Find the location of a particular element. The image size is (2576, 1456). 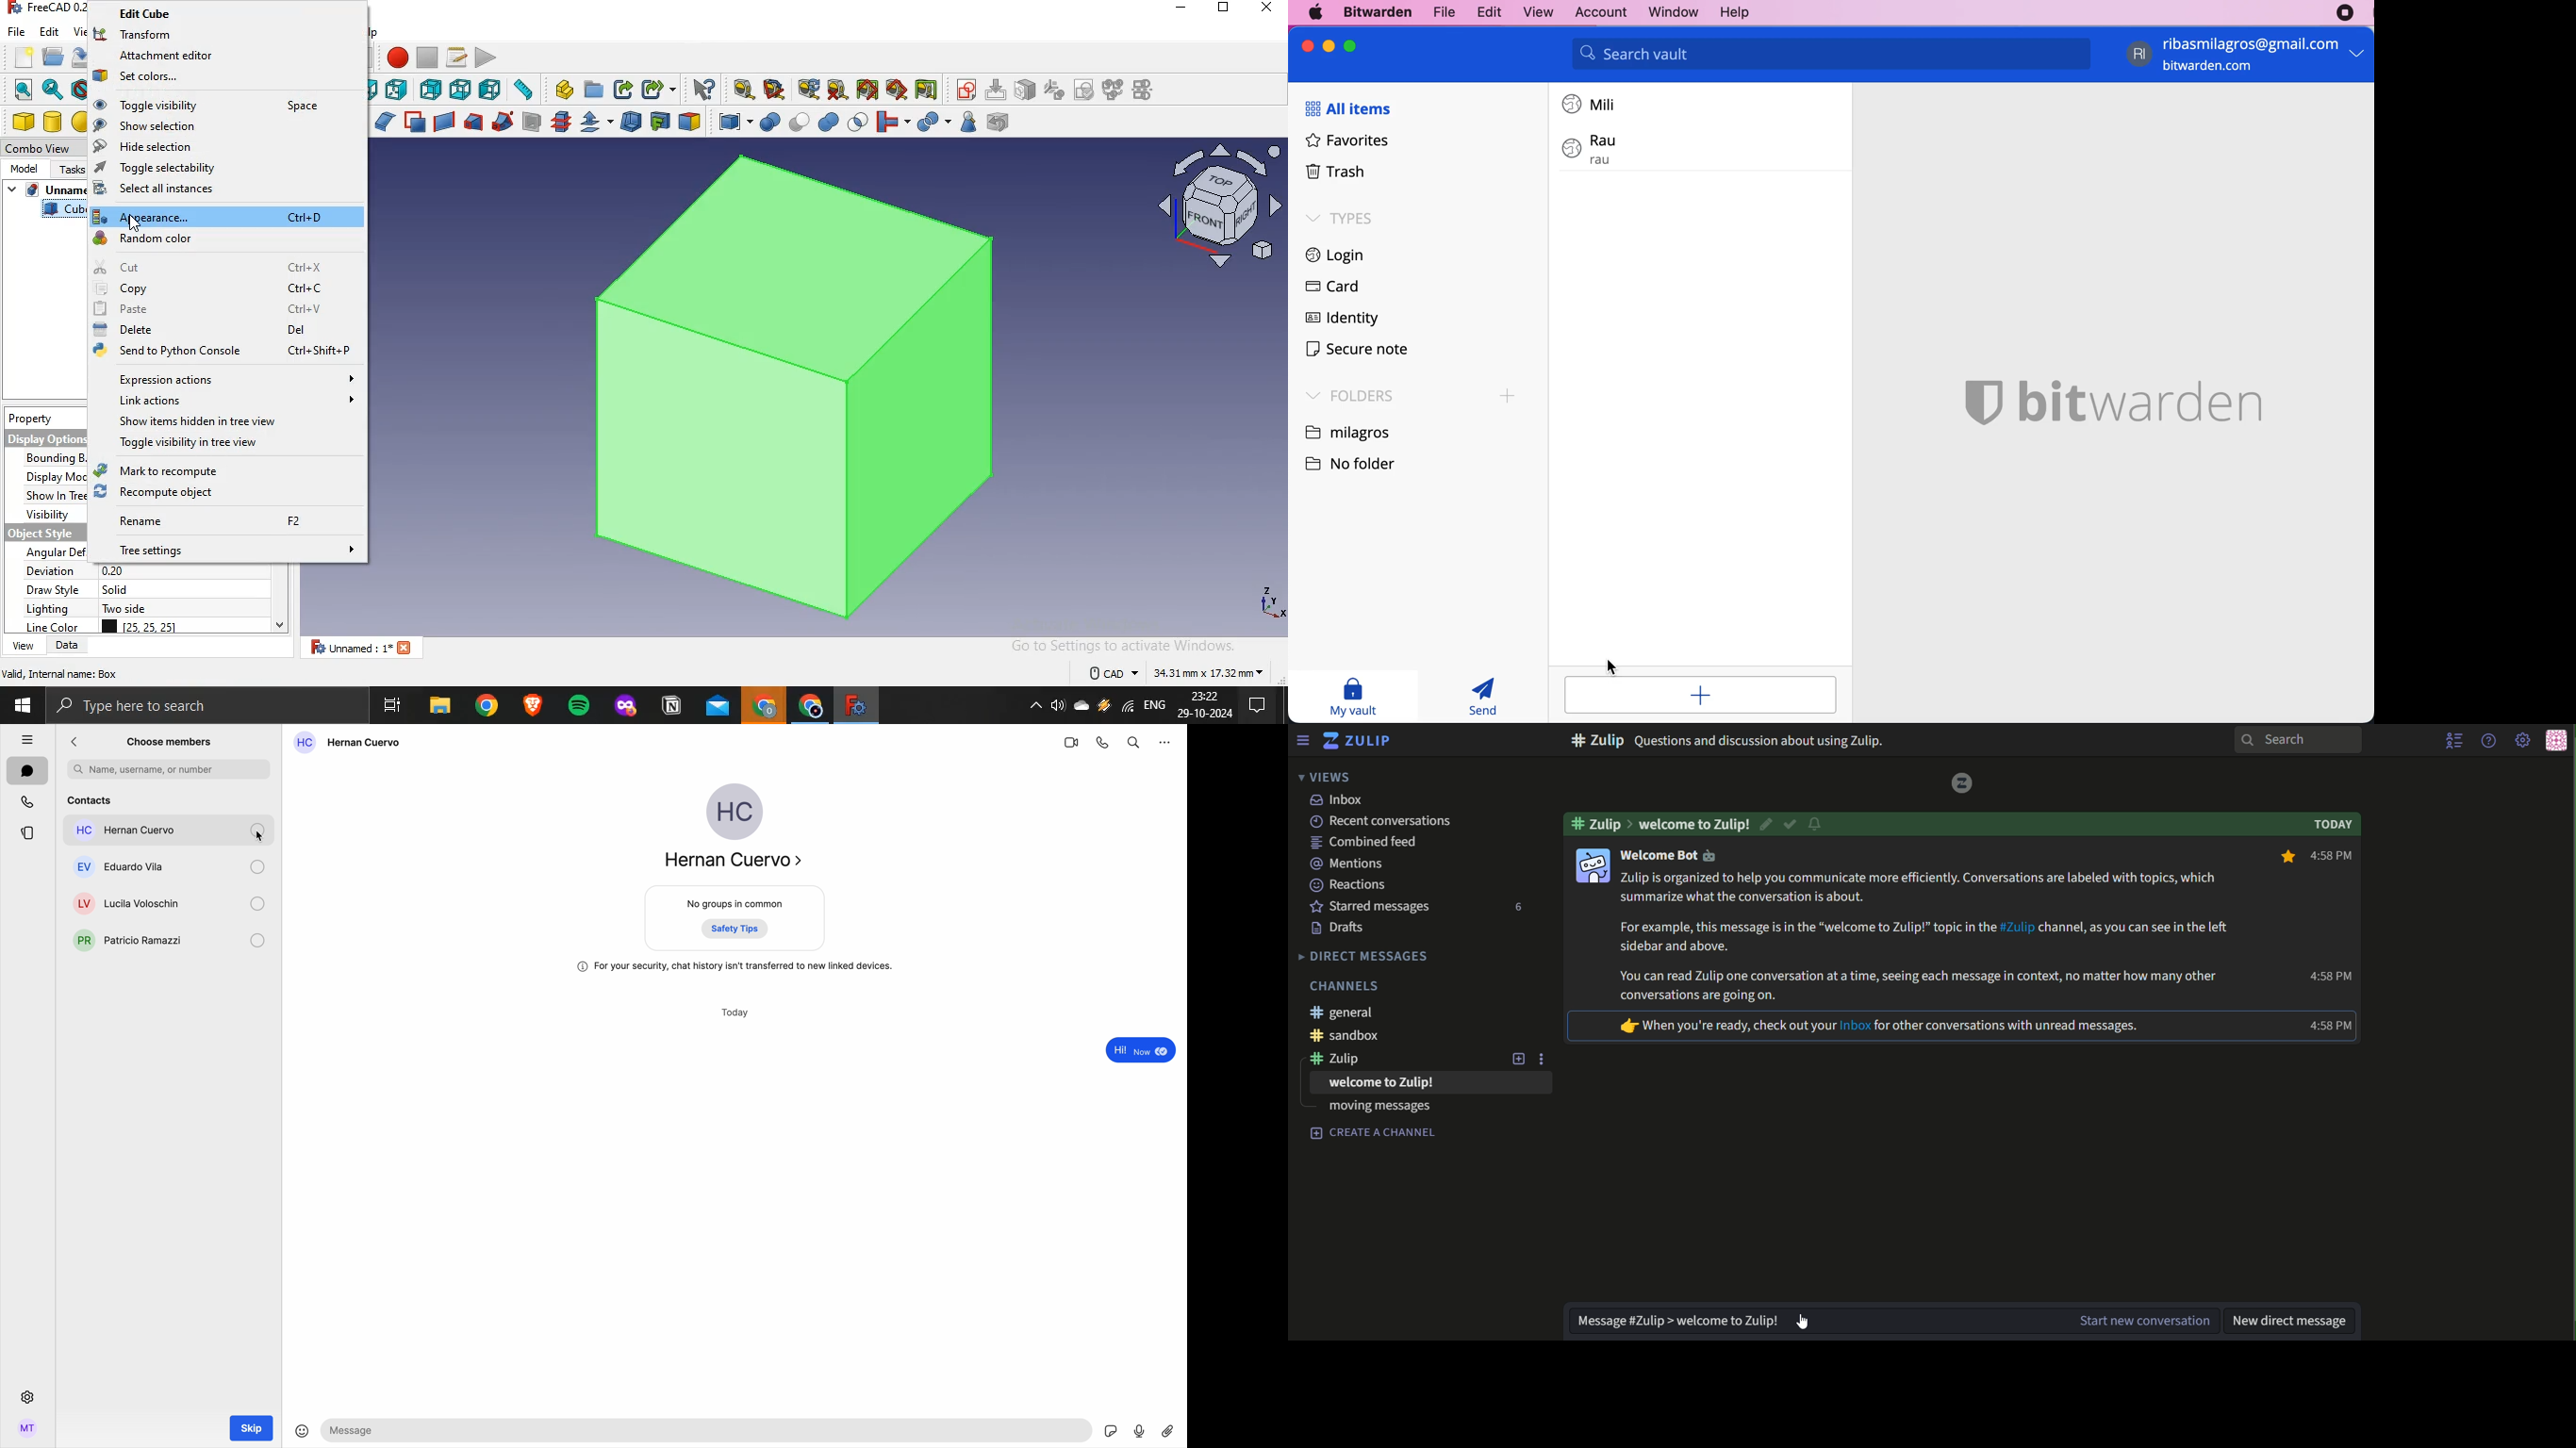

color per face is located at coordinates (689, 121).